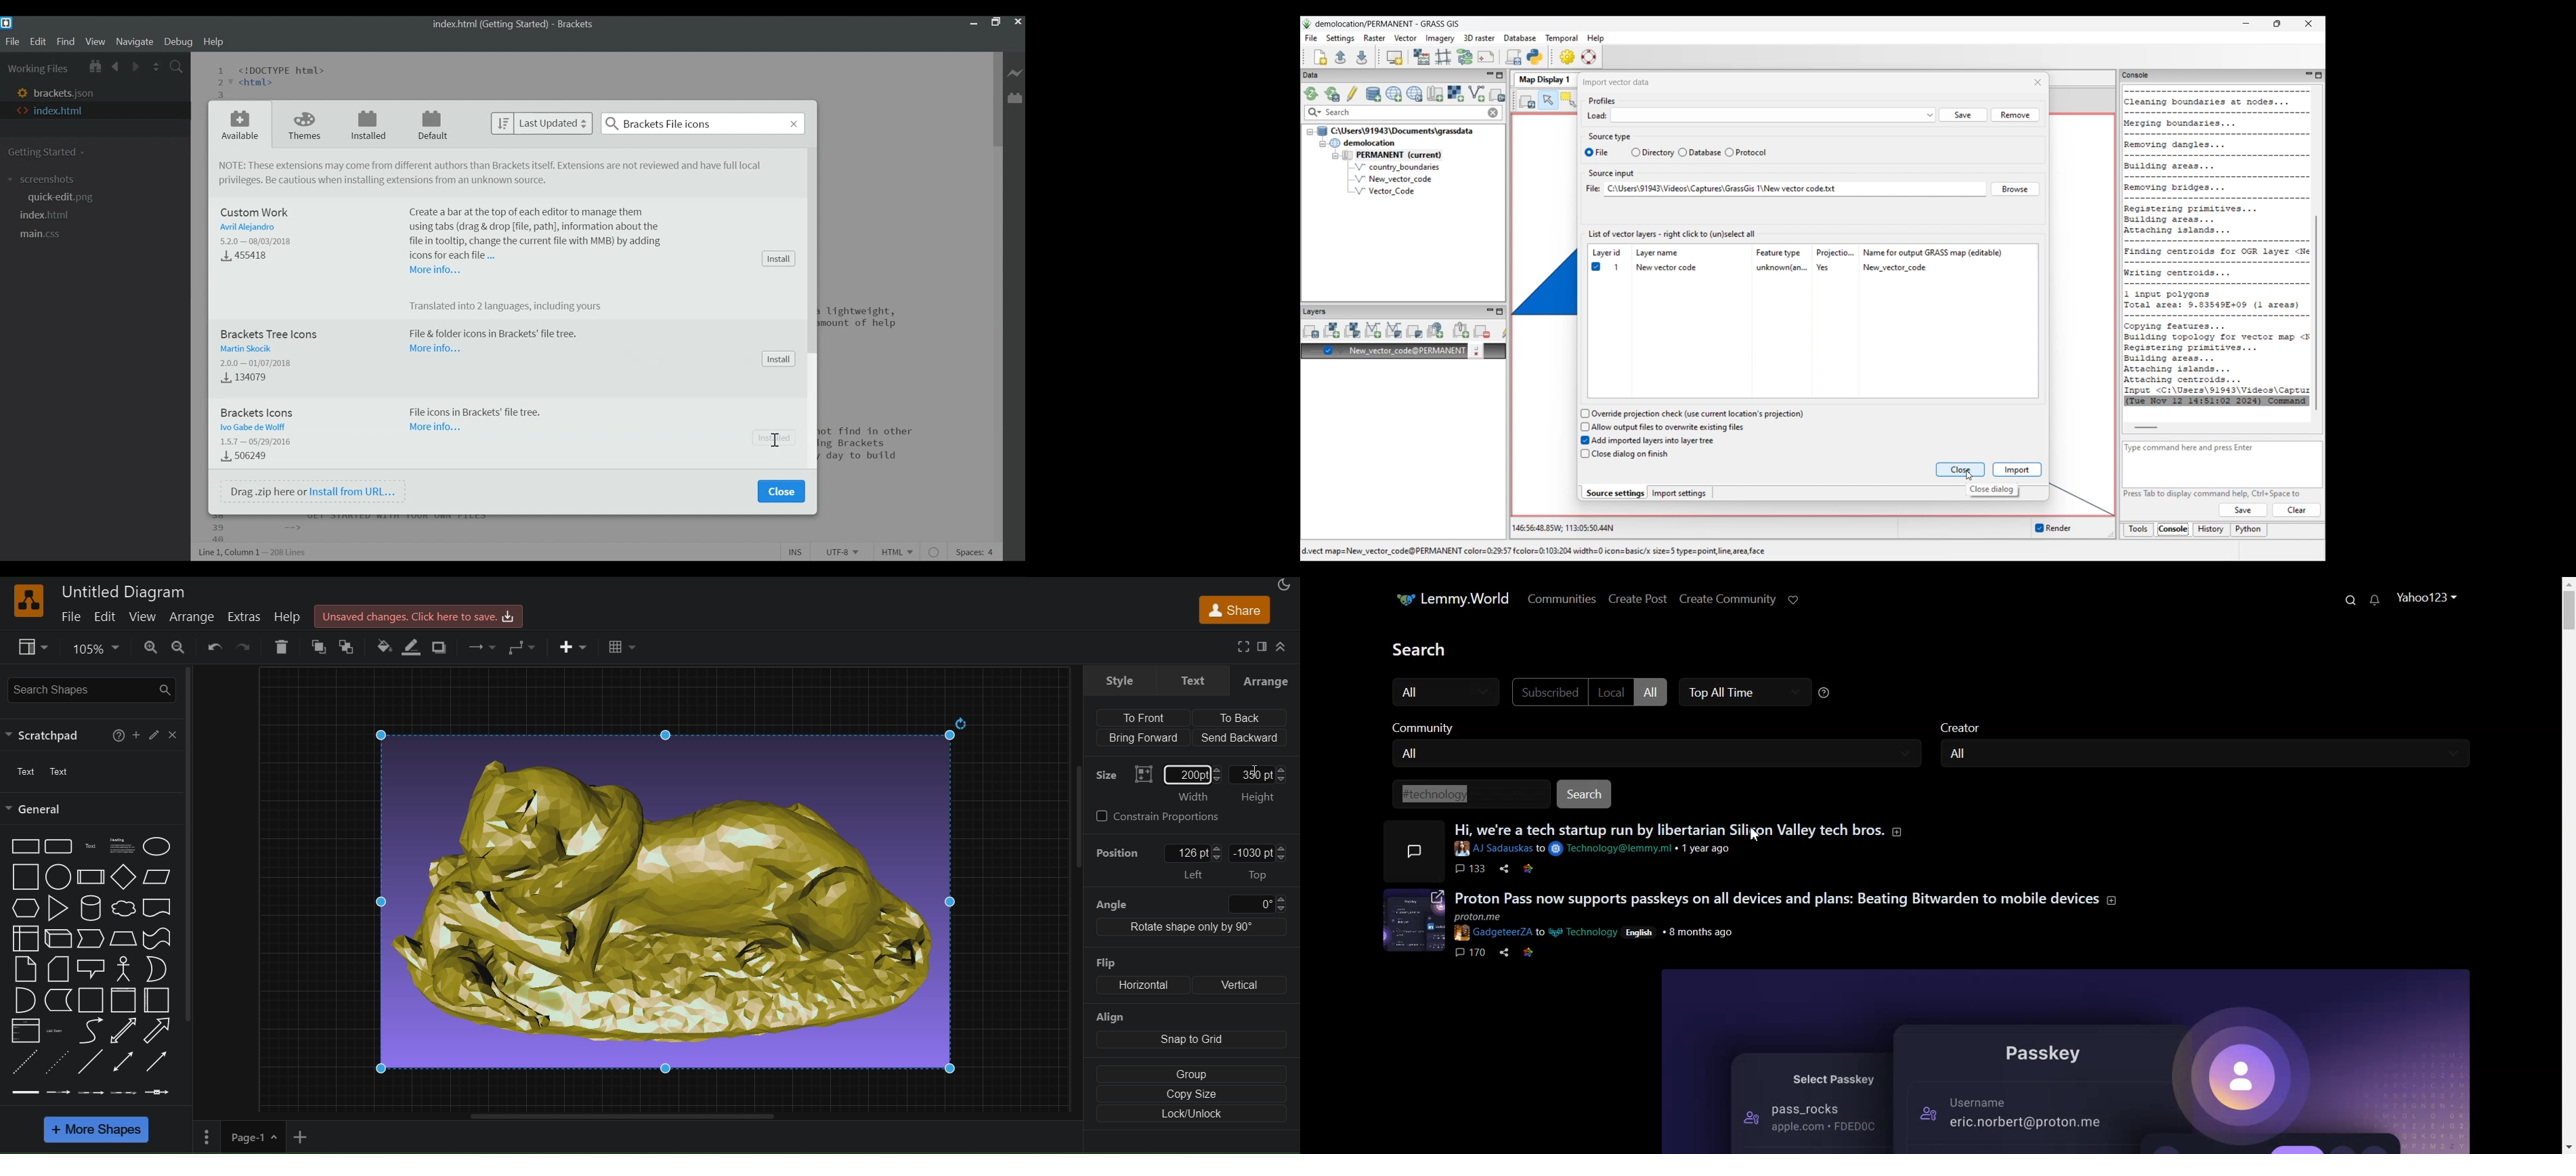 This screenshot has width=2576, height=1176. Describe the element at coordinates (99, 1131) in the screenshot. I see `more shapes` at that location.